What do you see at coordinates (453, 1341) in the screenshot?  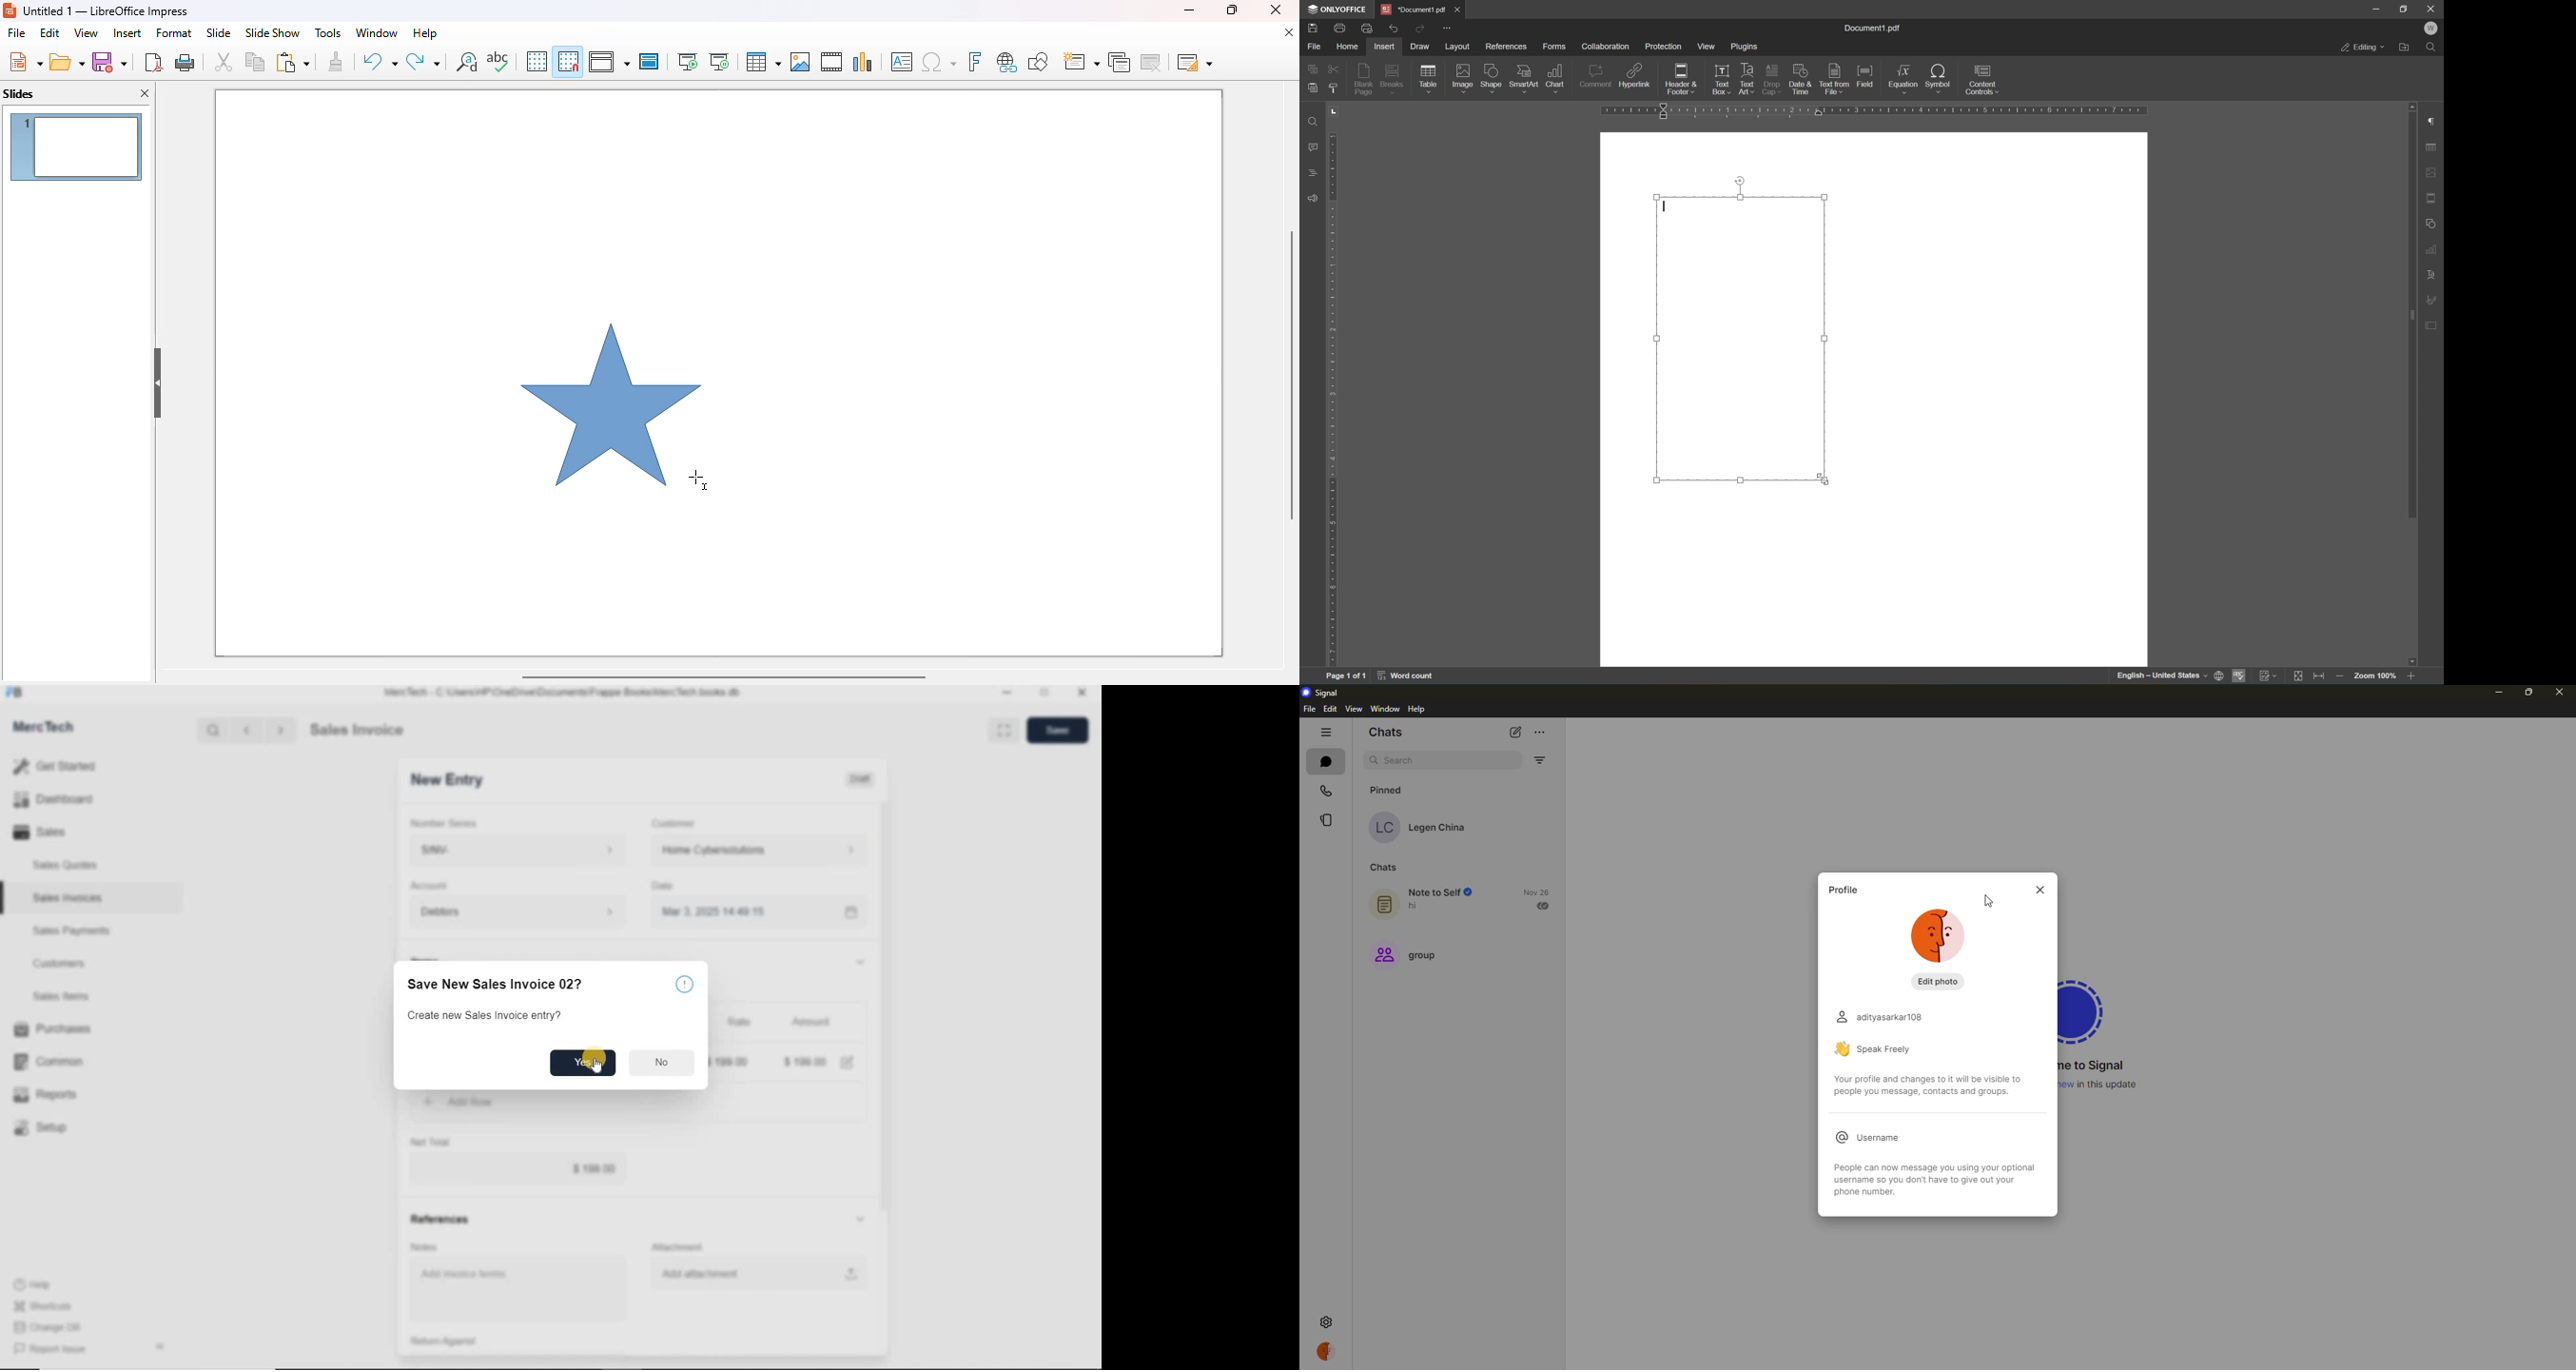 I see `Return Against` at bounding box center [453, 1341].